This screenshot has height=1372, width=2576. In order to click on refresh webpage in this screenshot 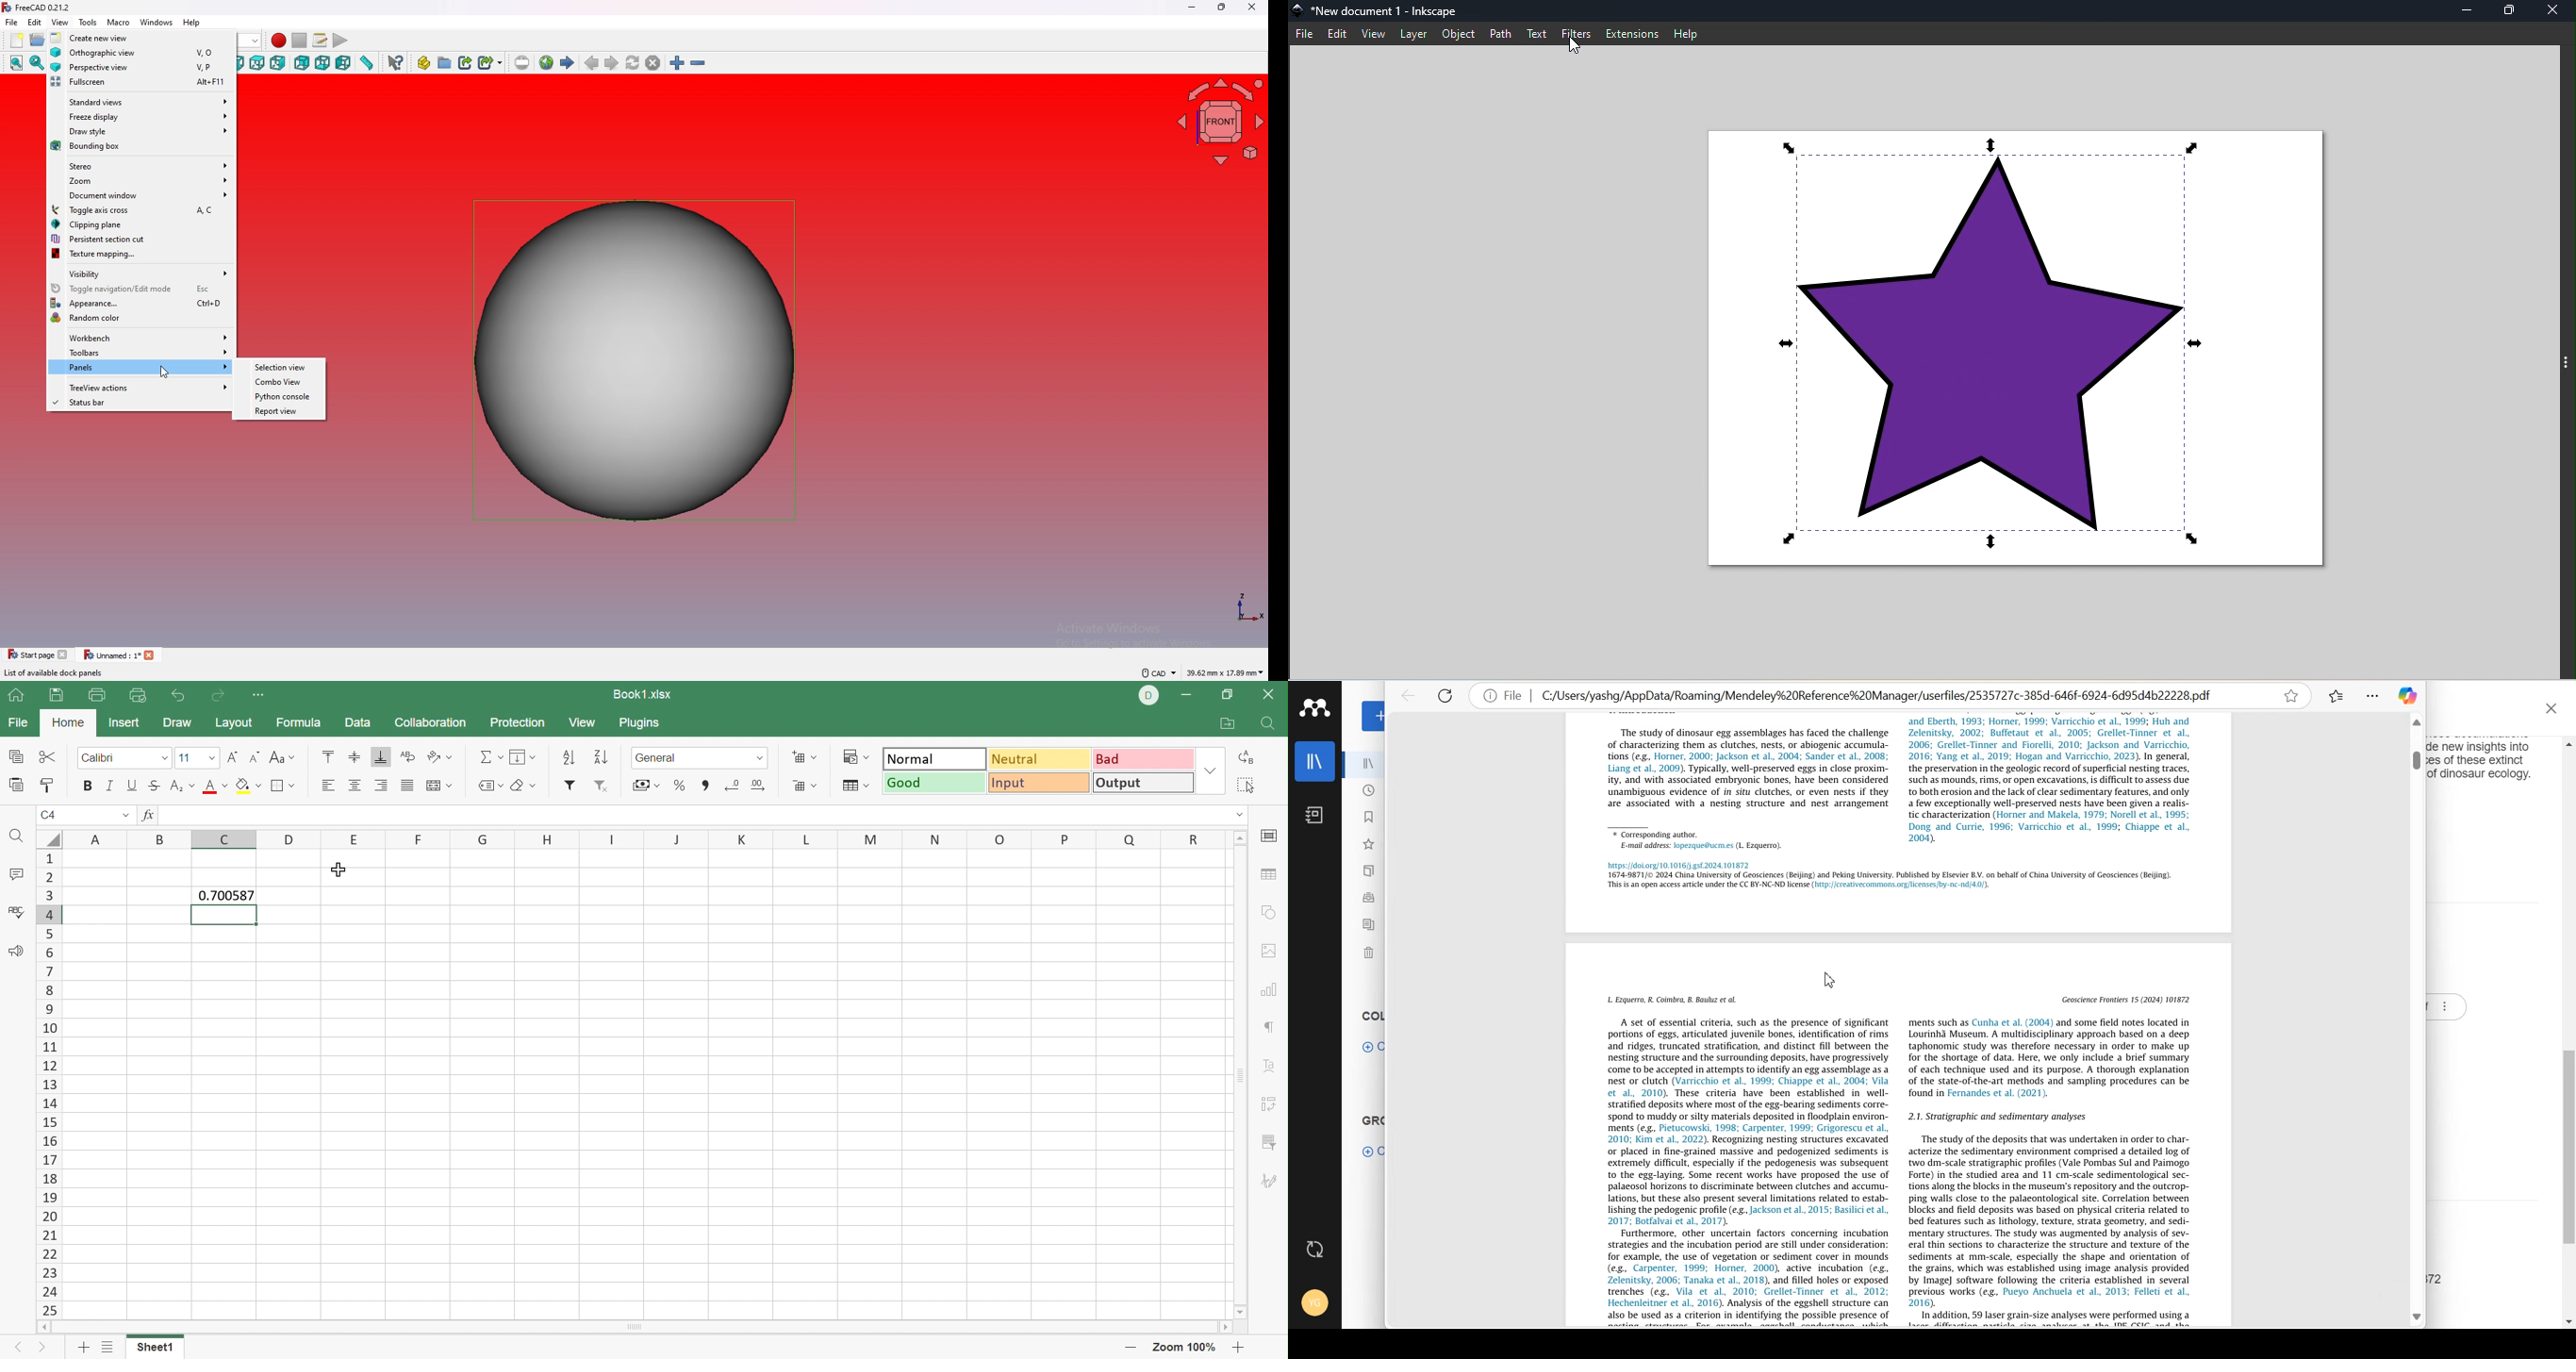, I will do `click(633, 62)`.